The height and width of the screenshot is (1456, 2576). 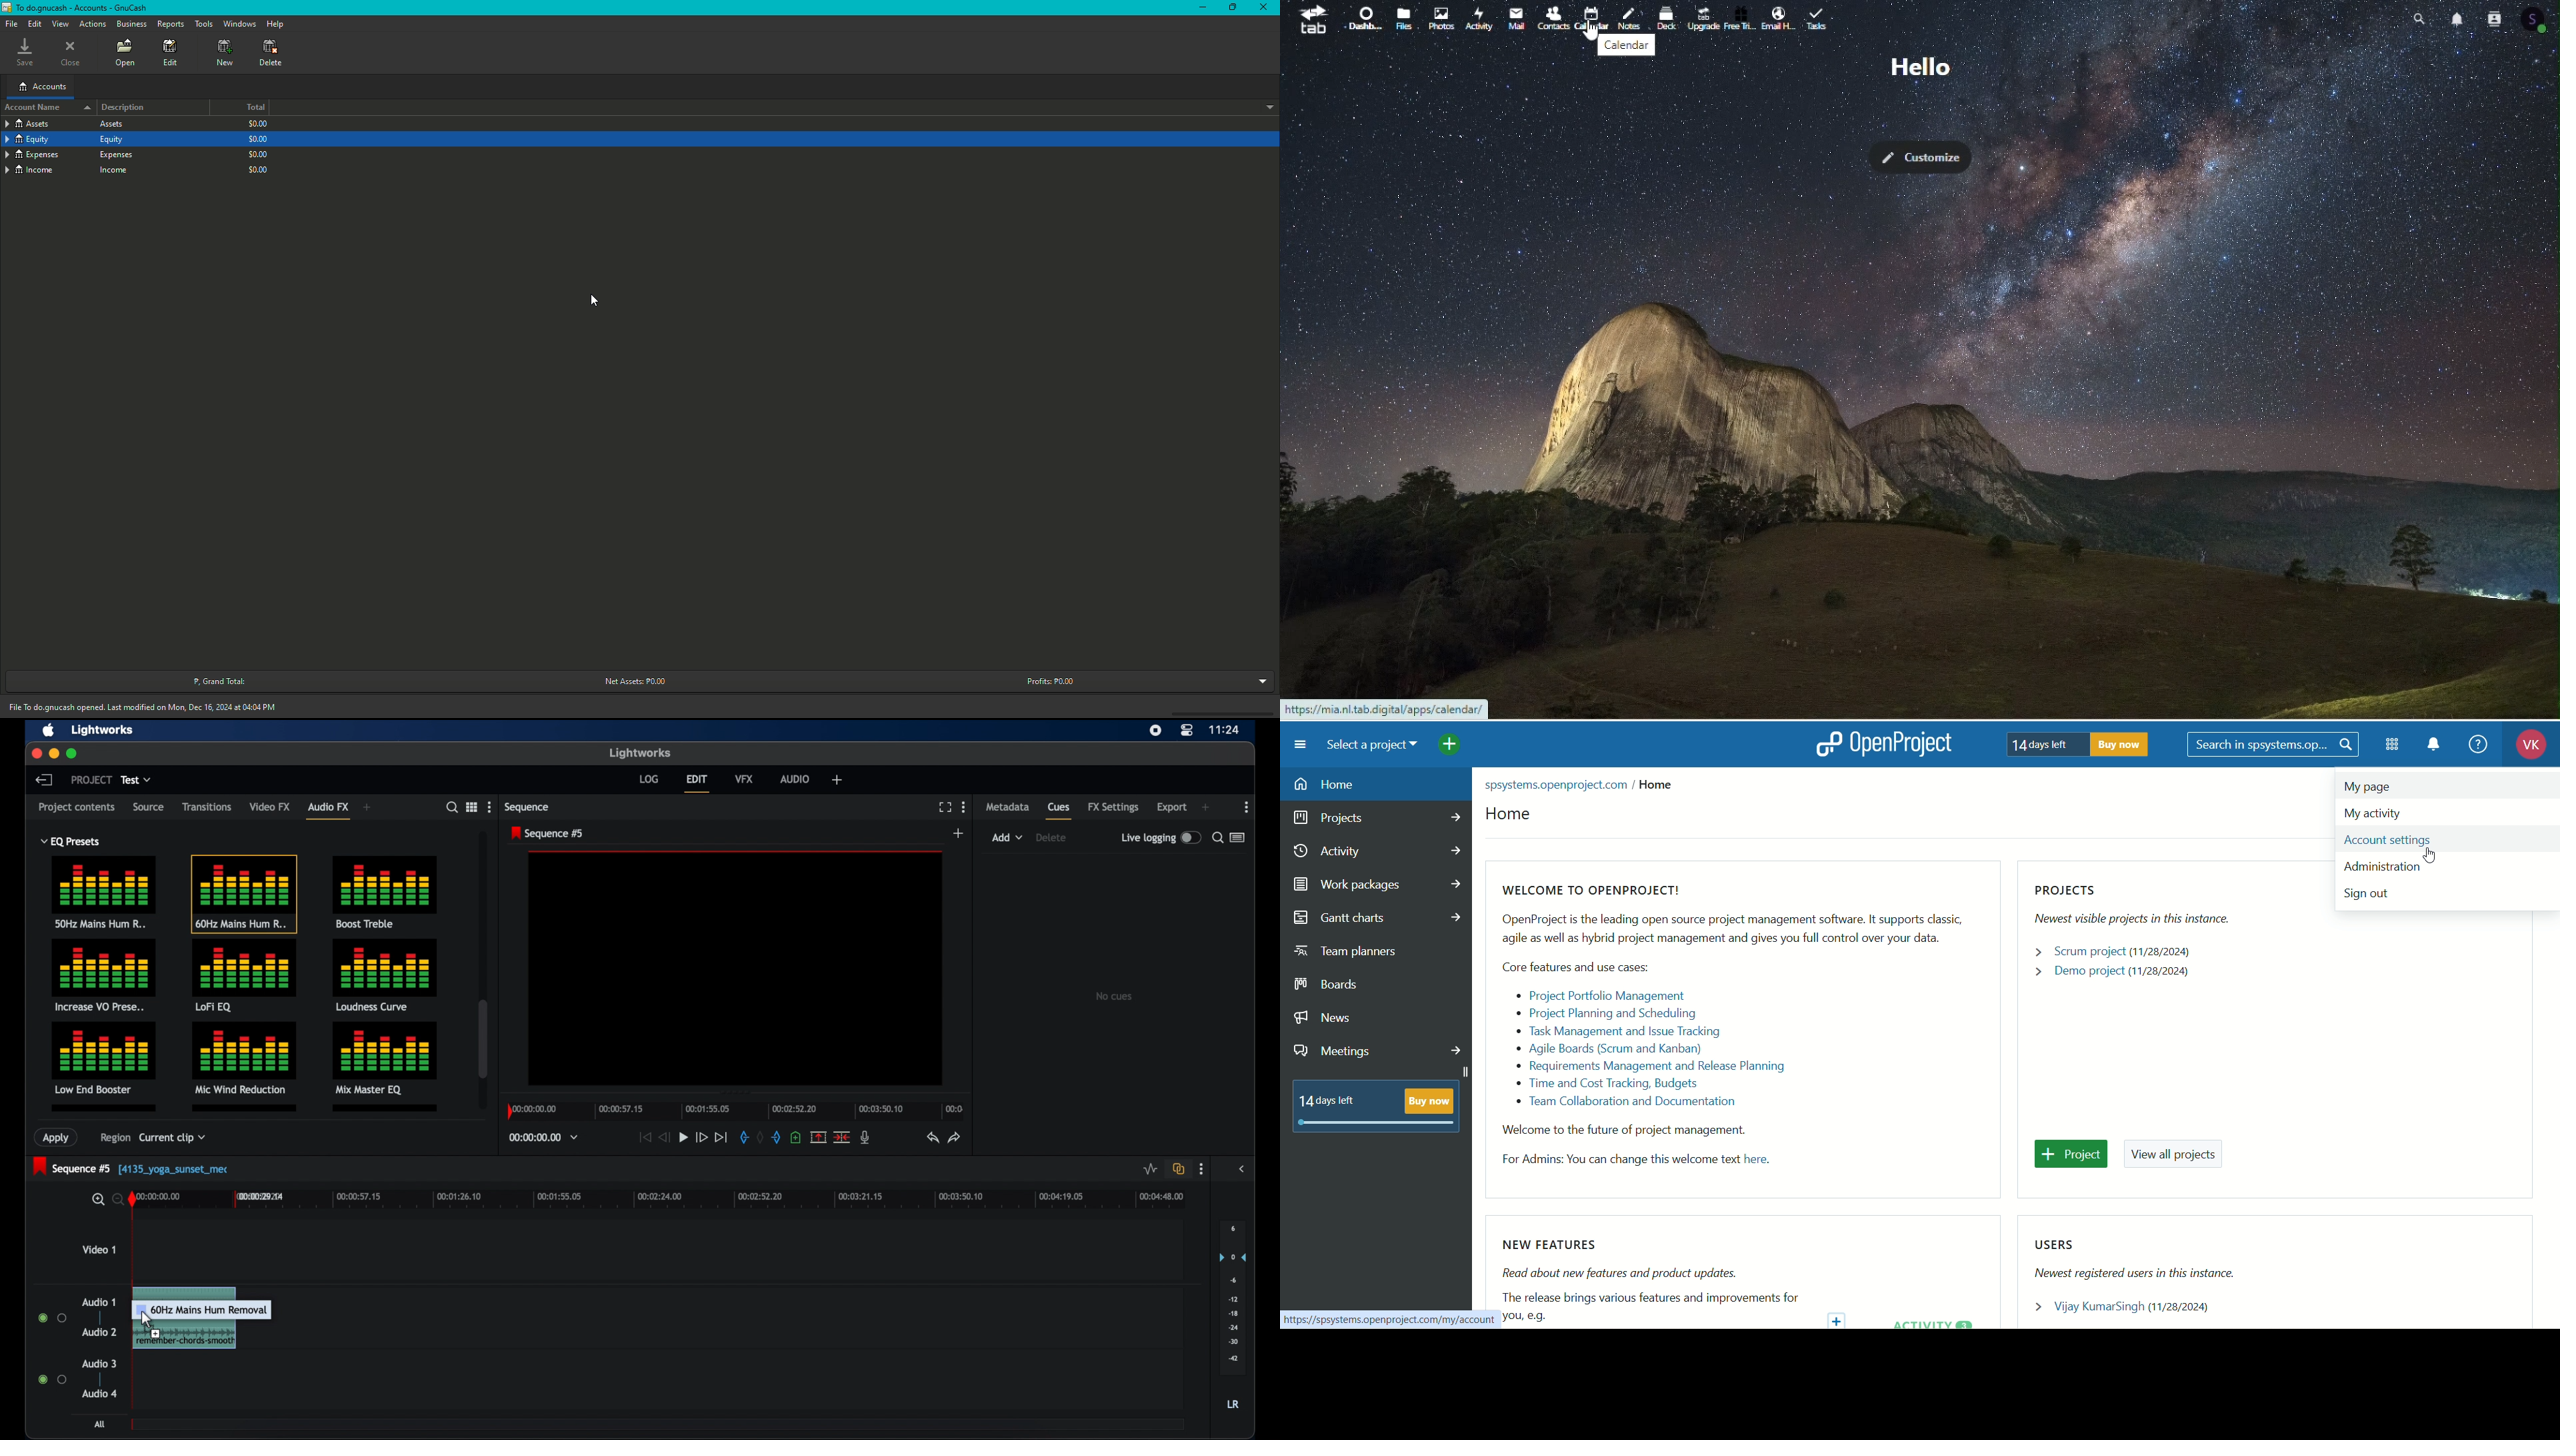 What do you see at coordinates (1378, 1053) in the screenshot?
I see `meetings` at bounding box center [1378, 1053].